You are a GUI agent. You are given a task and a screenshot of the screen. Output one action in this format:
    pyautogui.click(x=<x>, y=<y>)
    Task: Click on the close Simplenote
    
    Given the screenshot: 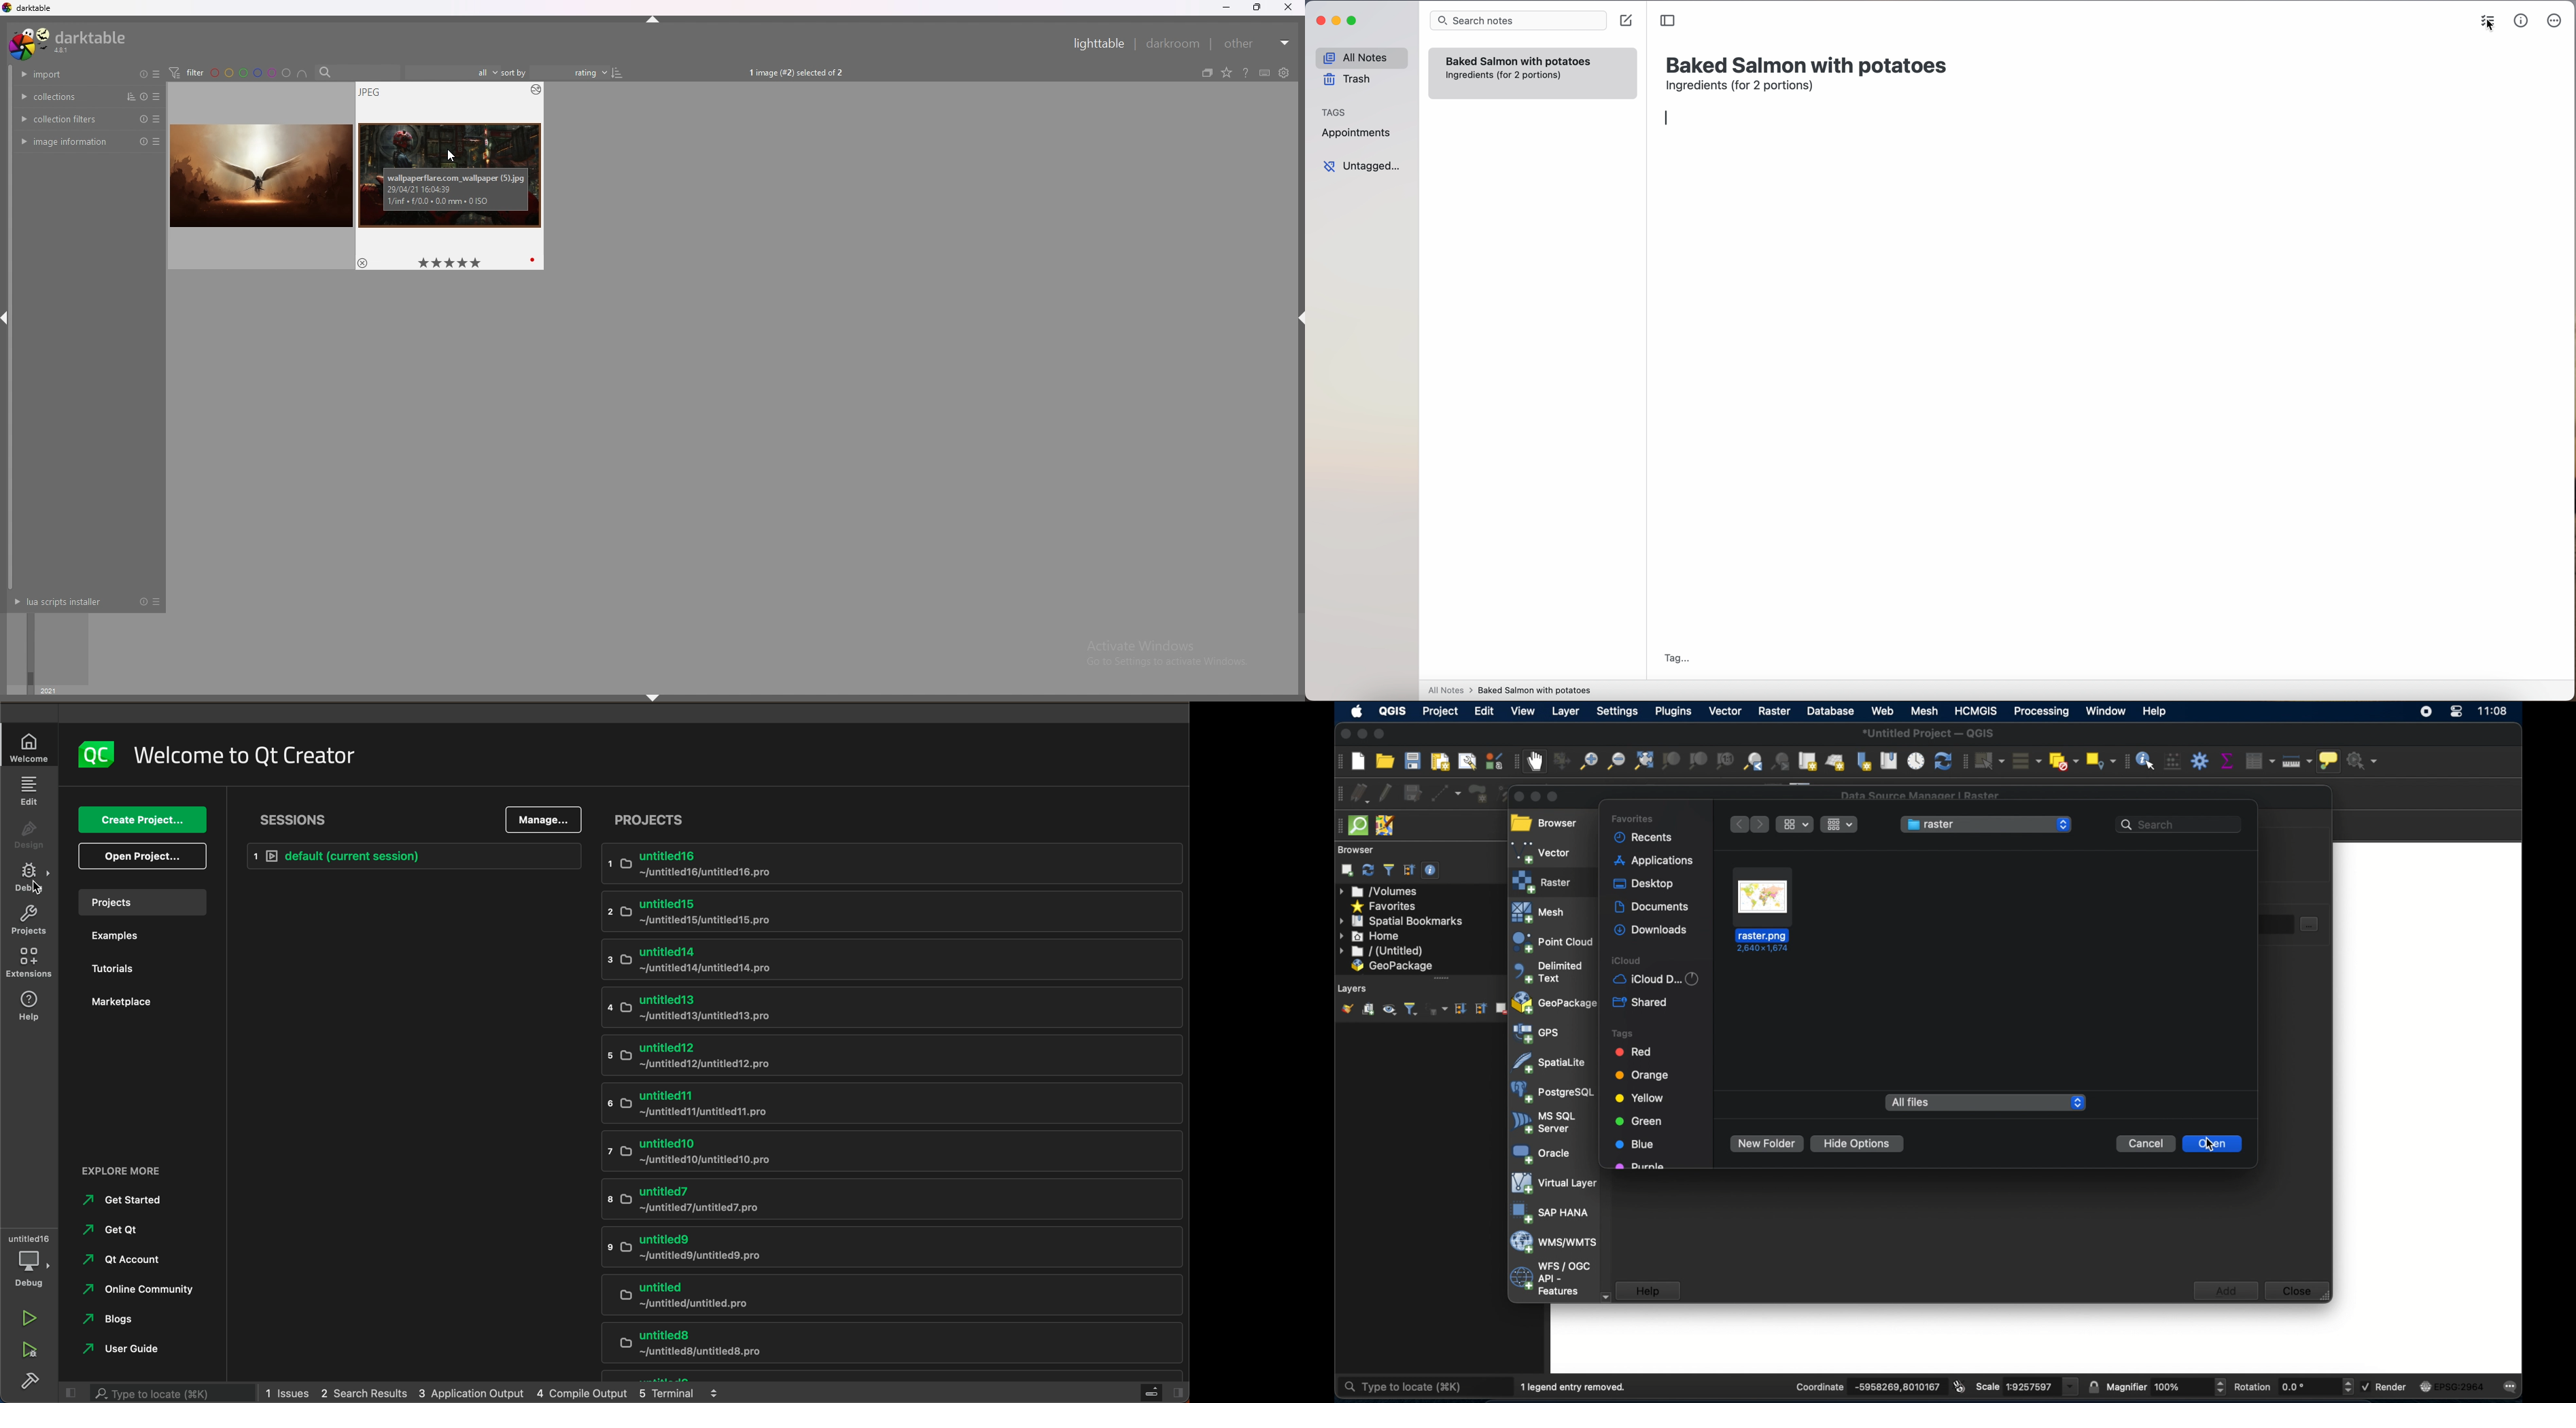 What is the action you would take?
    pyautogui.click(x=1319, y=21)
    